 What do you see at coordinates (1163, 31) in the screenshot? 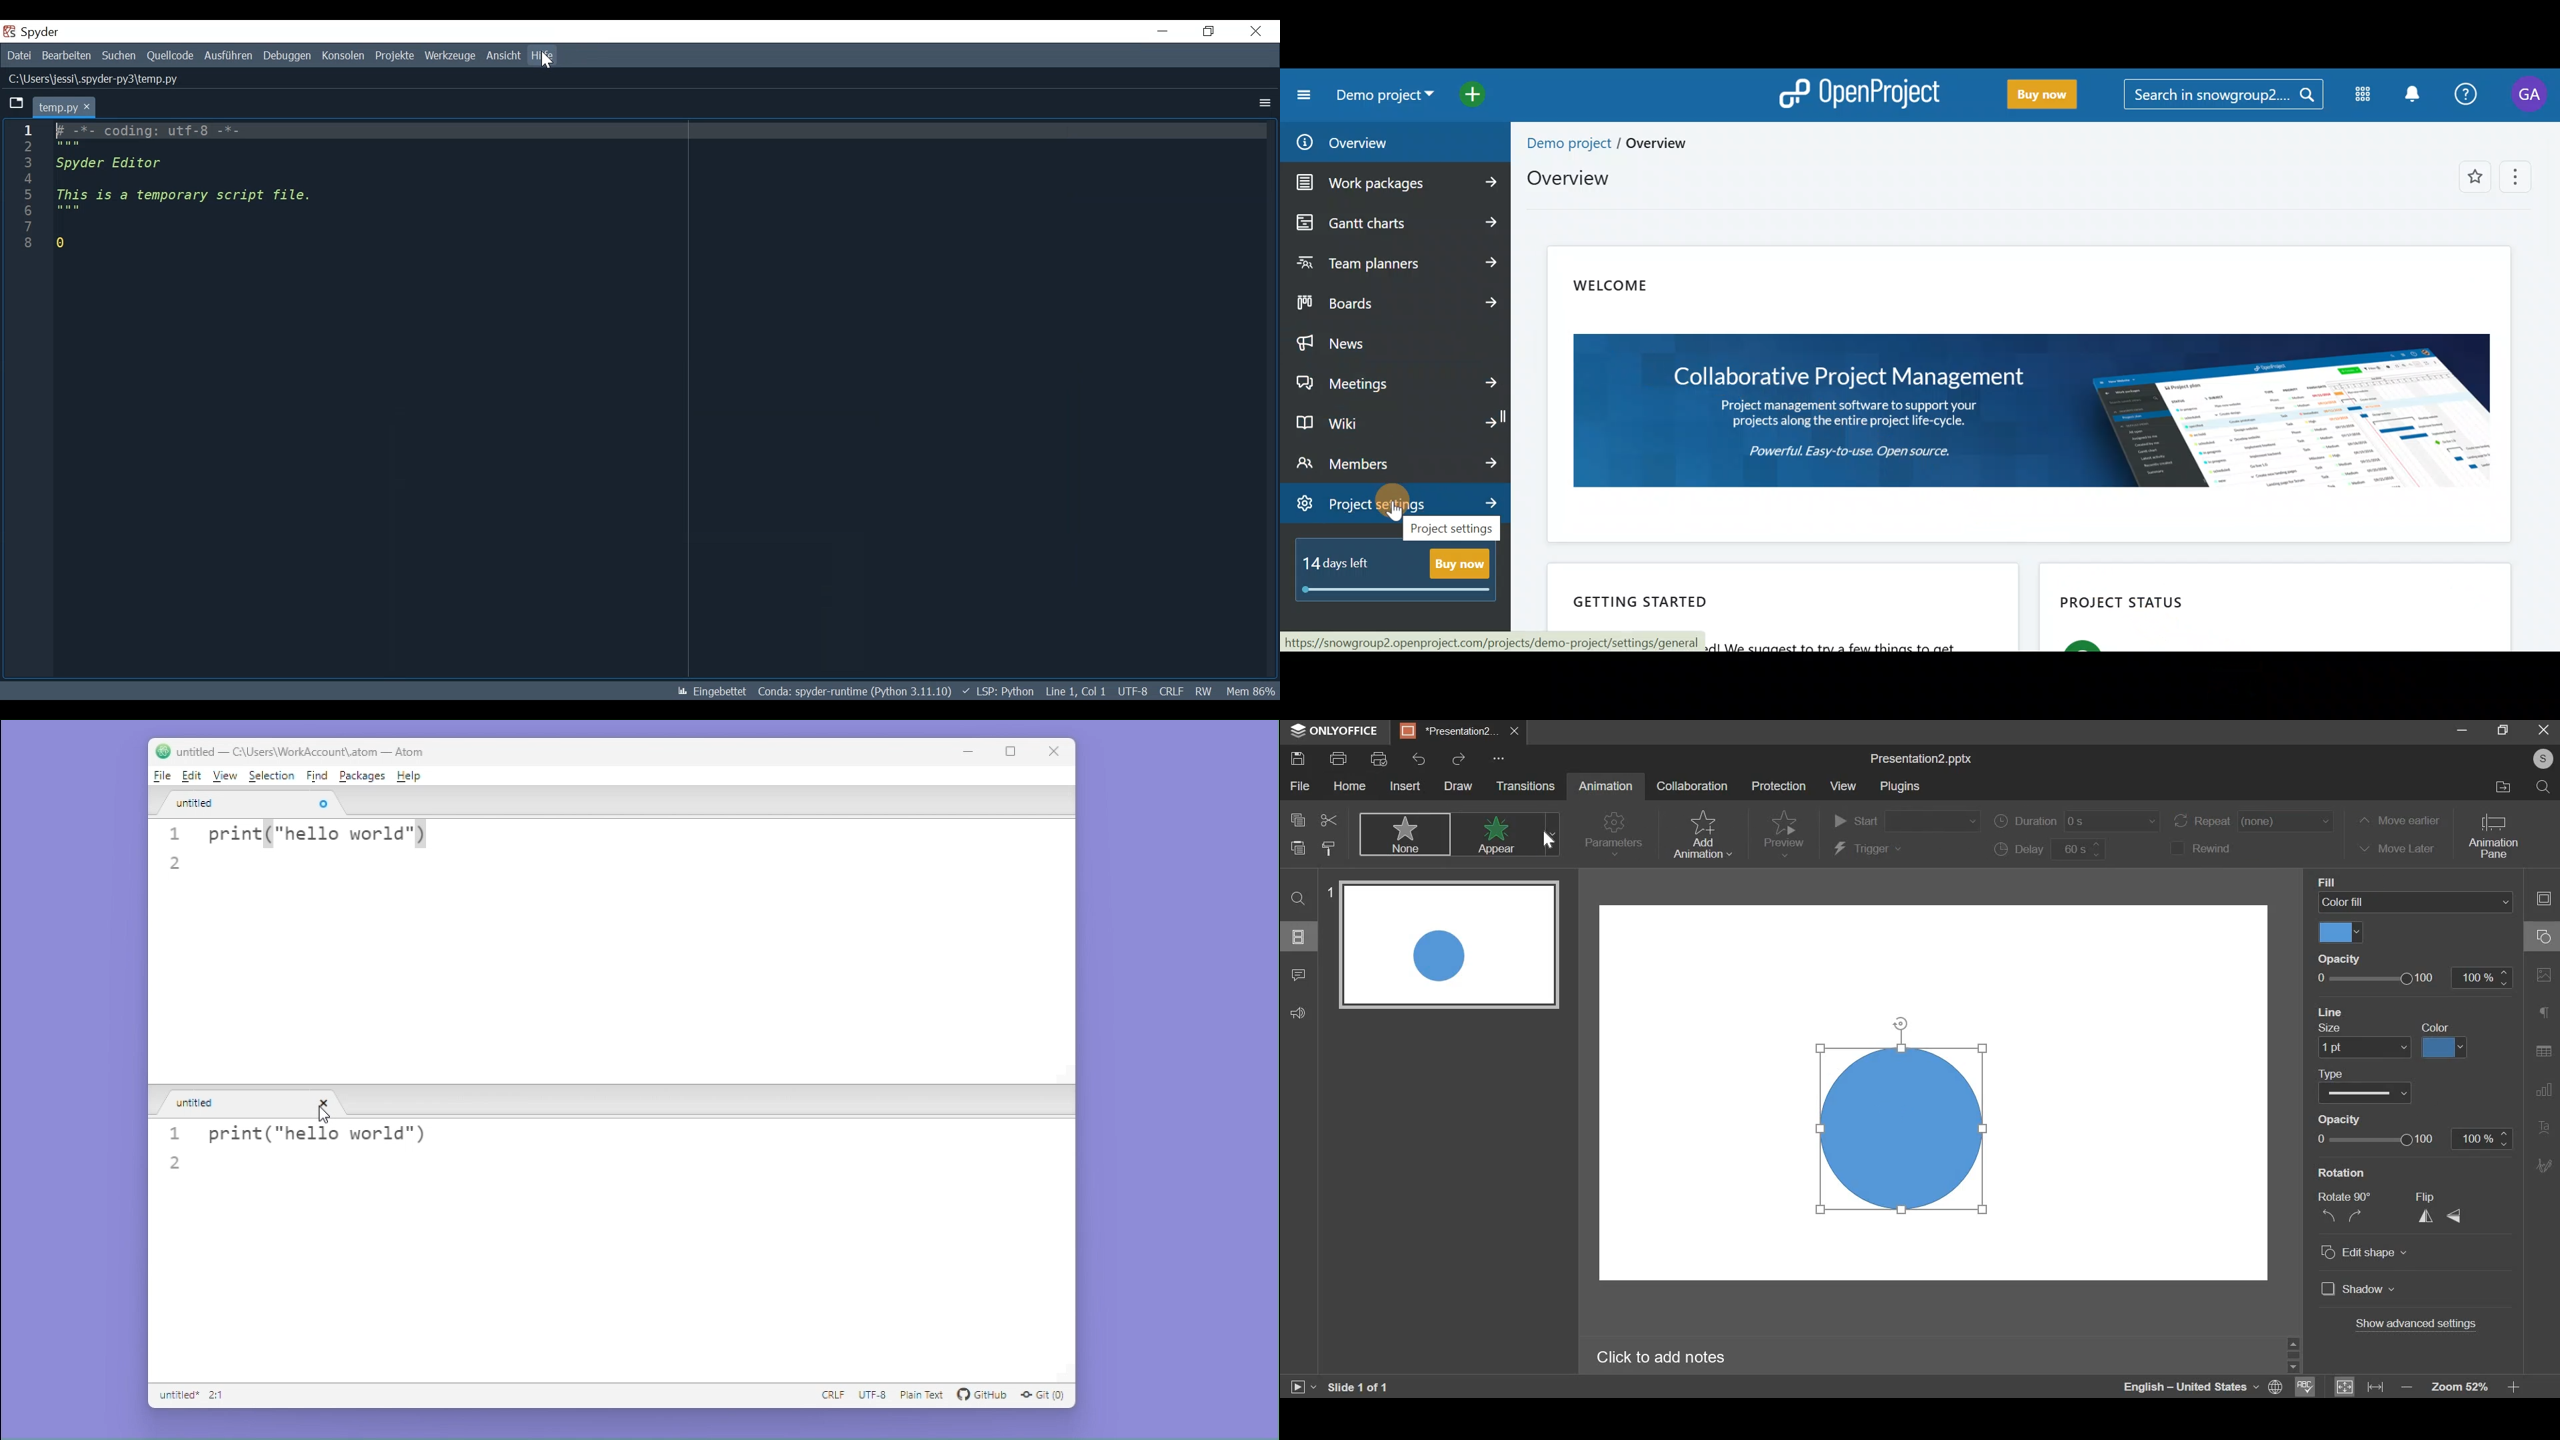
I see `Minimize` at bounding box center [1163, 31].